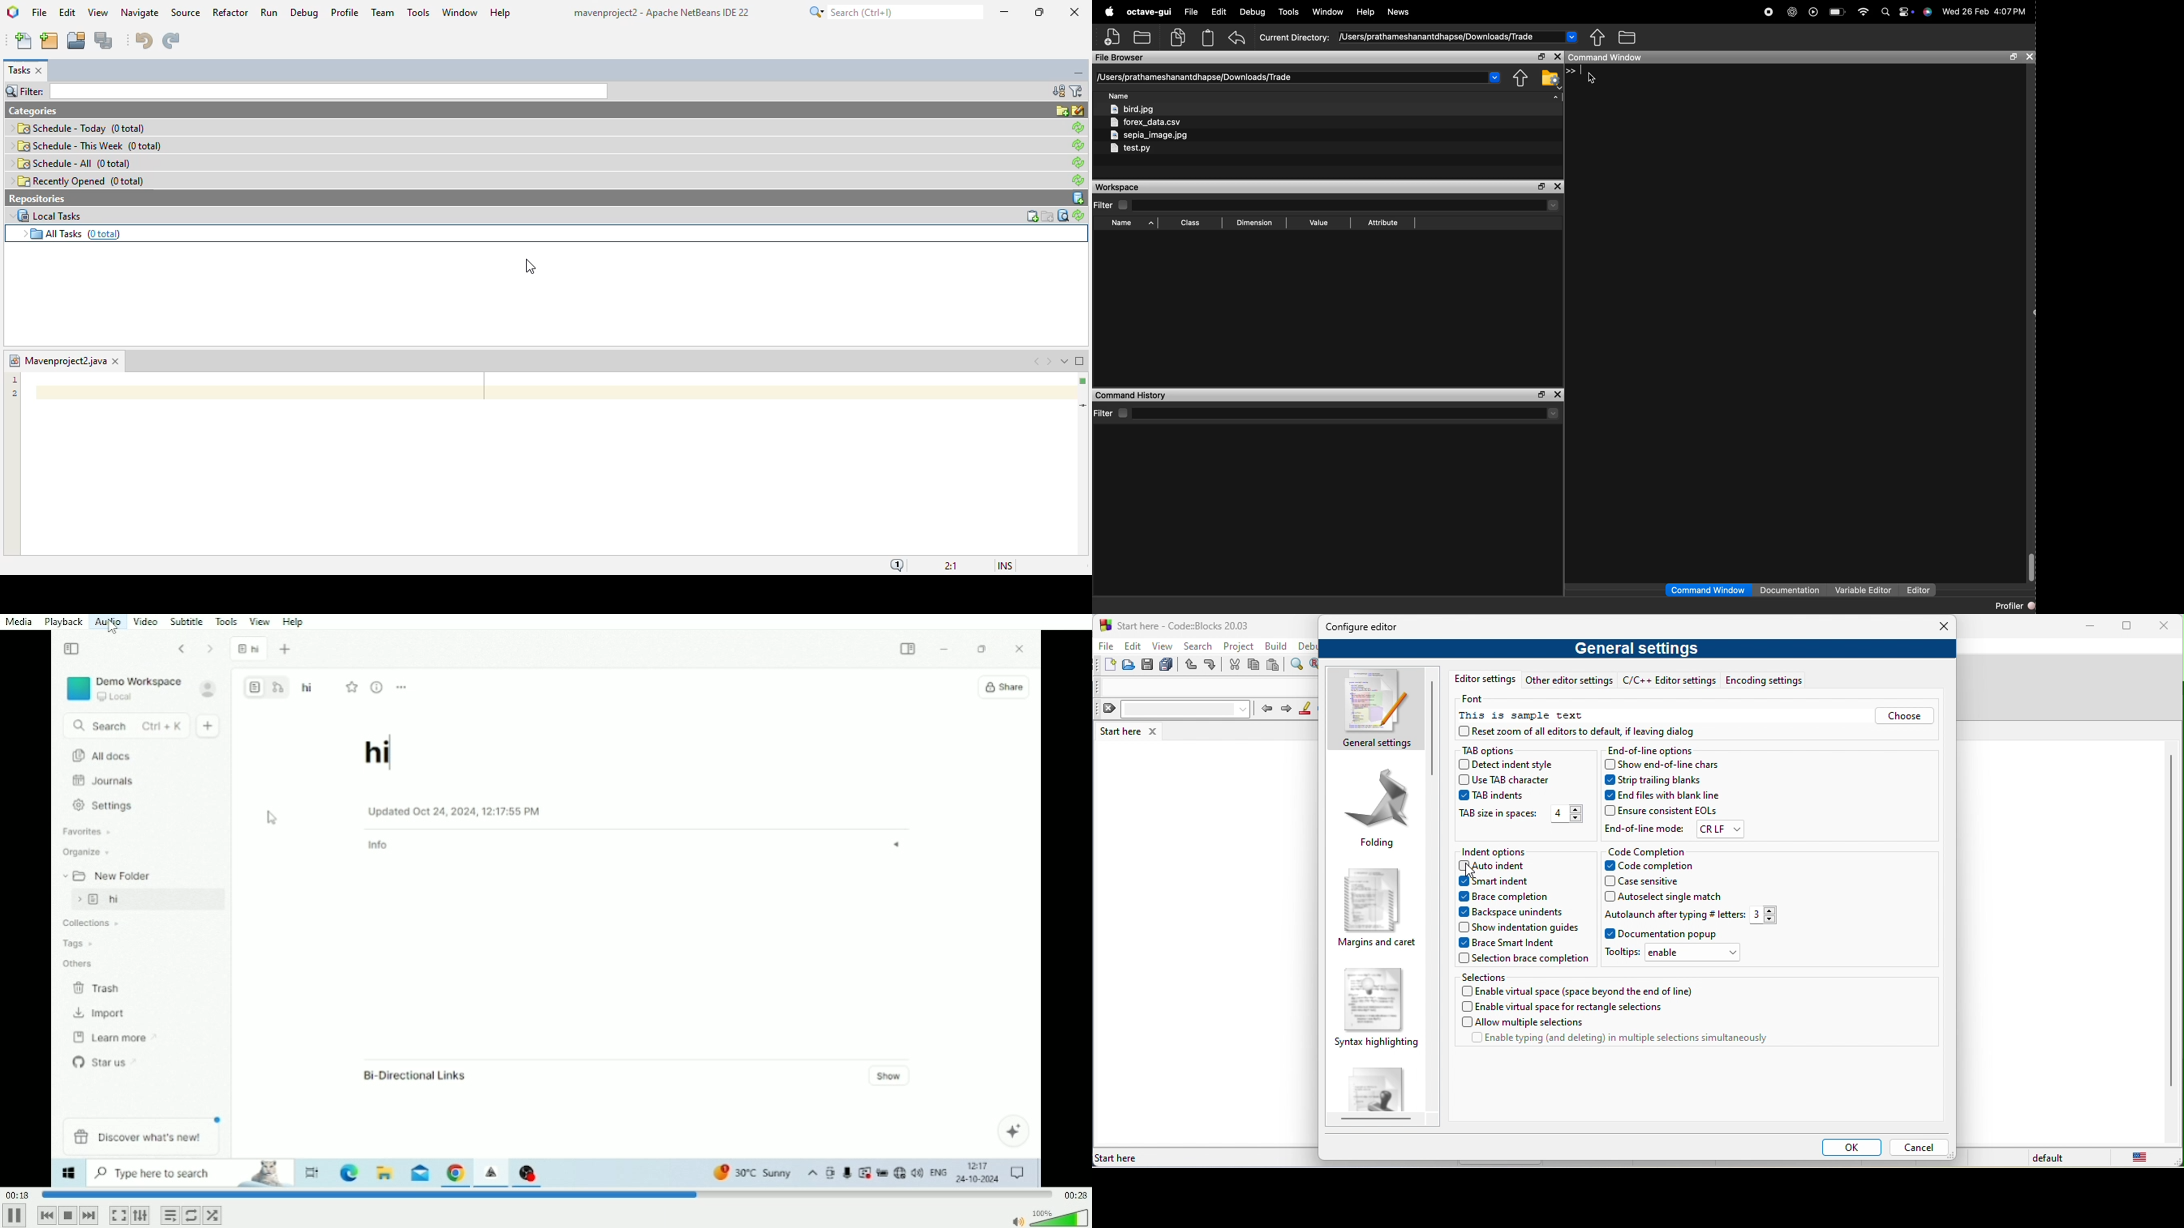 The height and width of the screenshot is (1232, 2184). What do you see at coordinates (1522, 815) in the screenshot?
I see `tab size in spaces 4` at bounding box center [1522, 815].